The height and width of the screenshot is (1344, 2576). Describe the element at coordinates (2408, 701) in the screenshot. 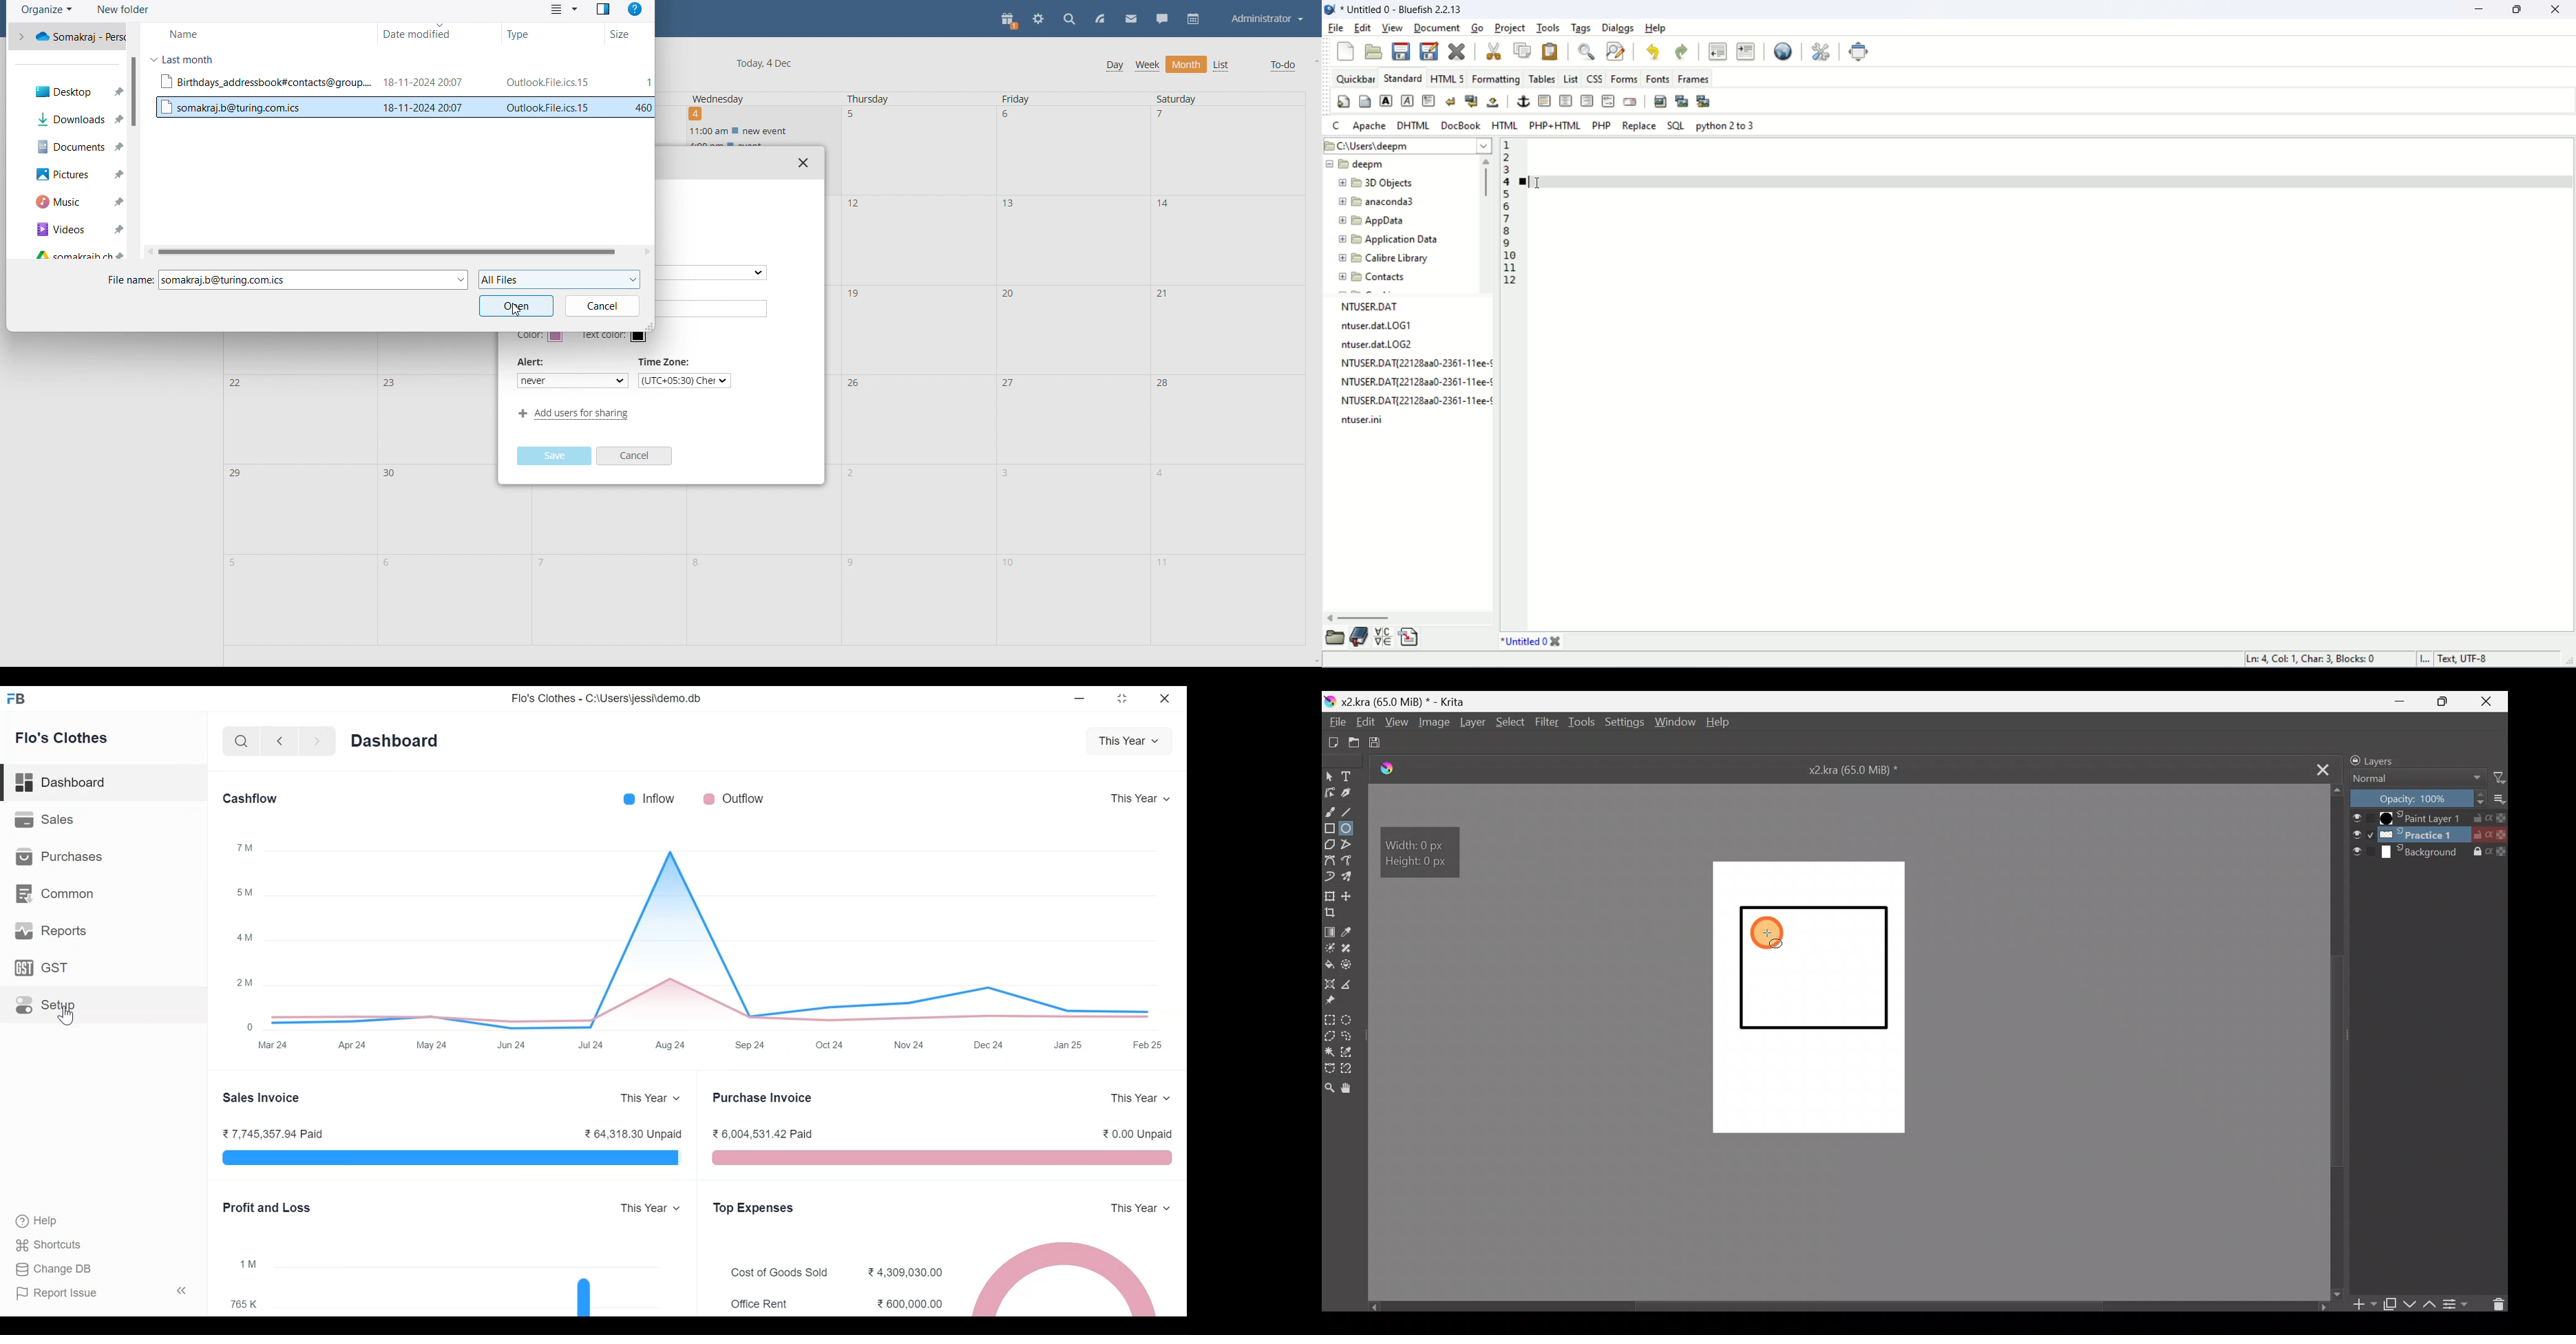

I see `Minimize` at that location.